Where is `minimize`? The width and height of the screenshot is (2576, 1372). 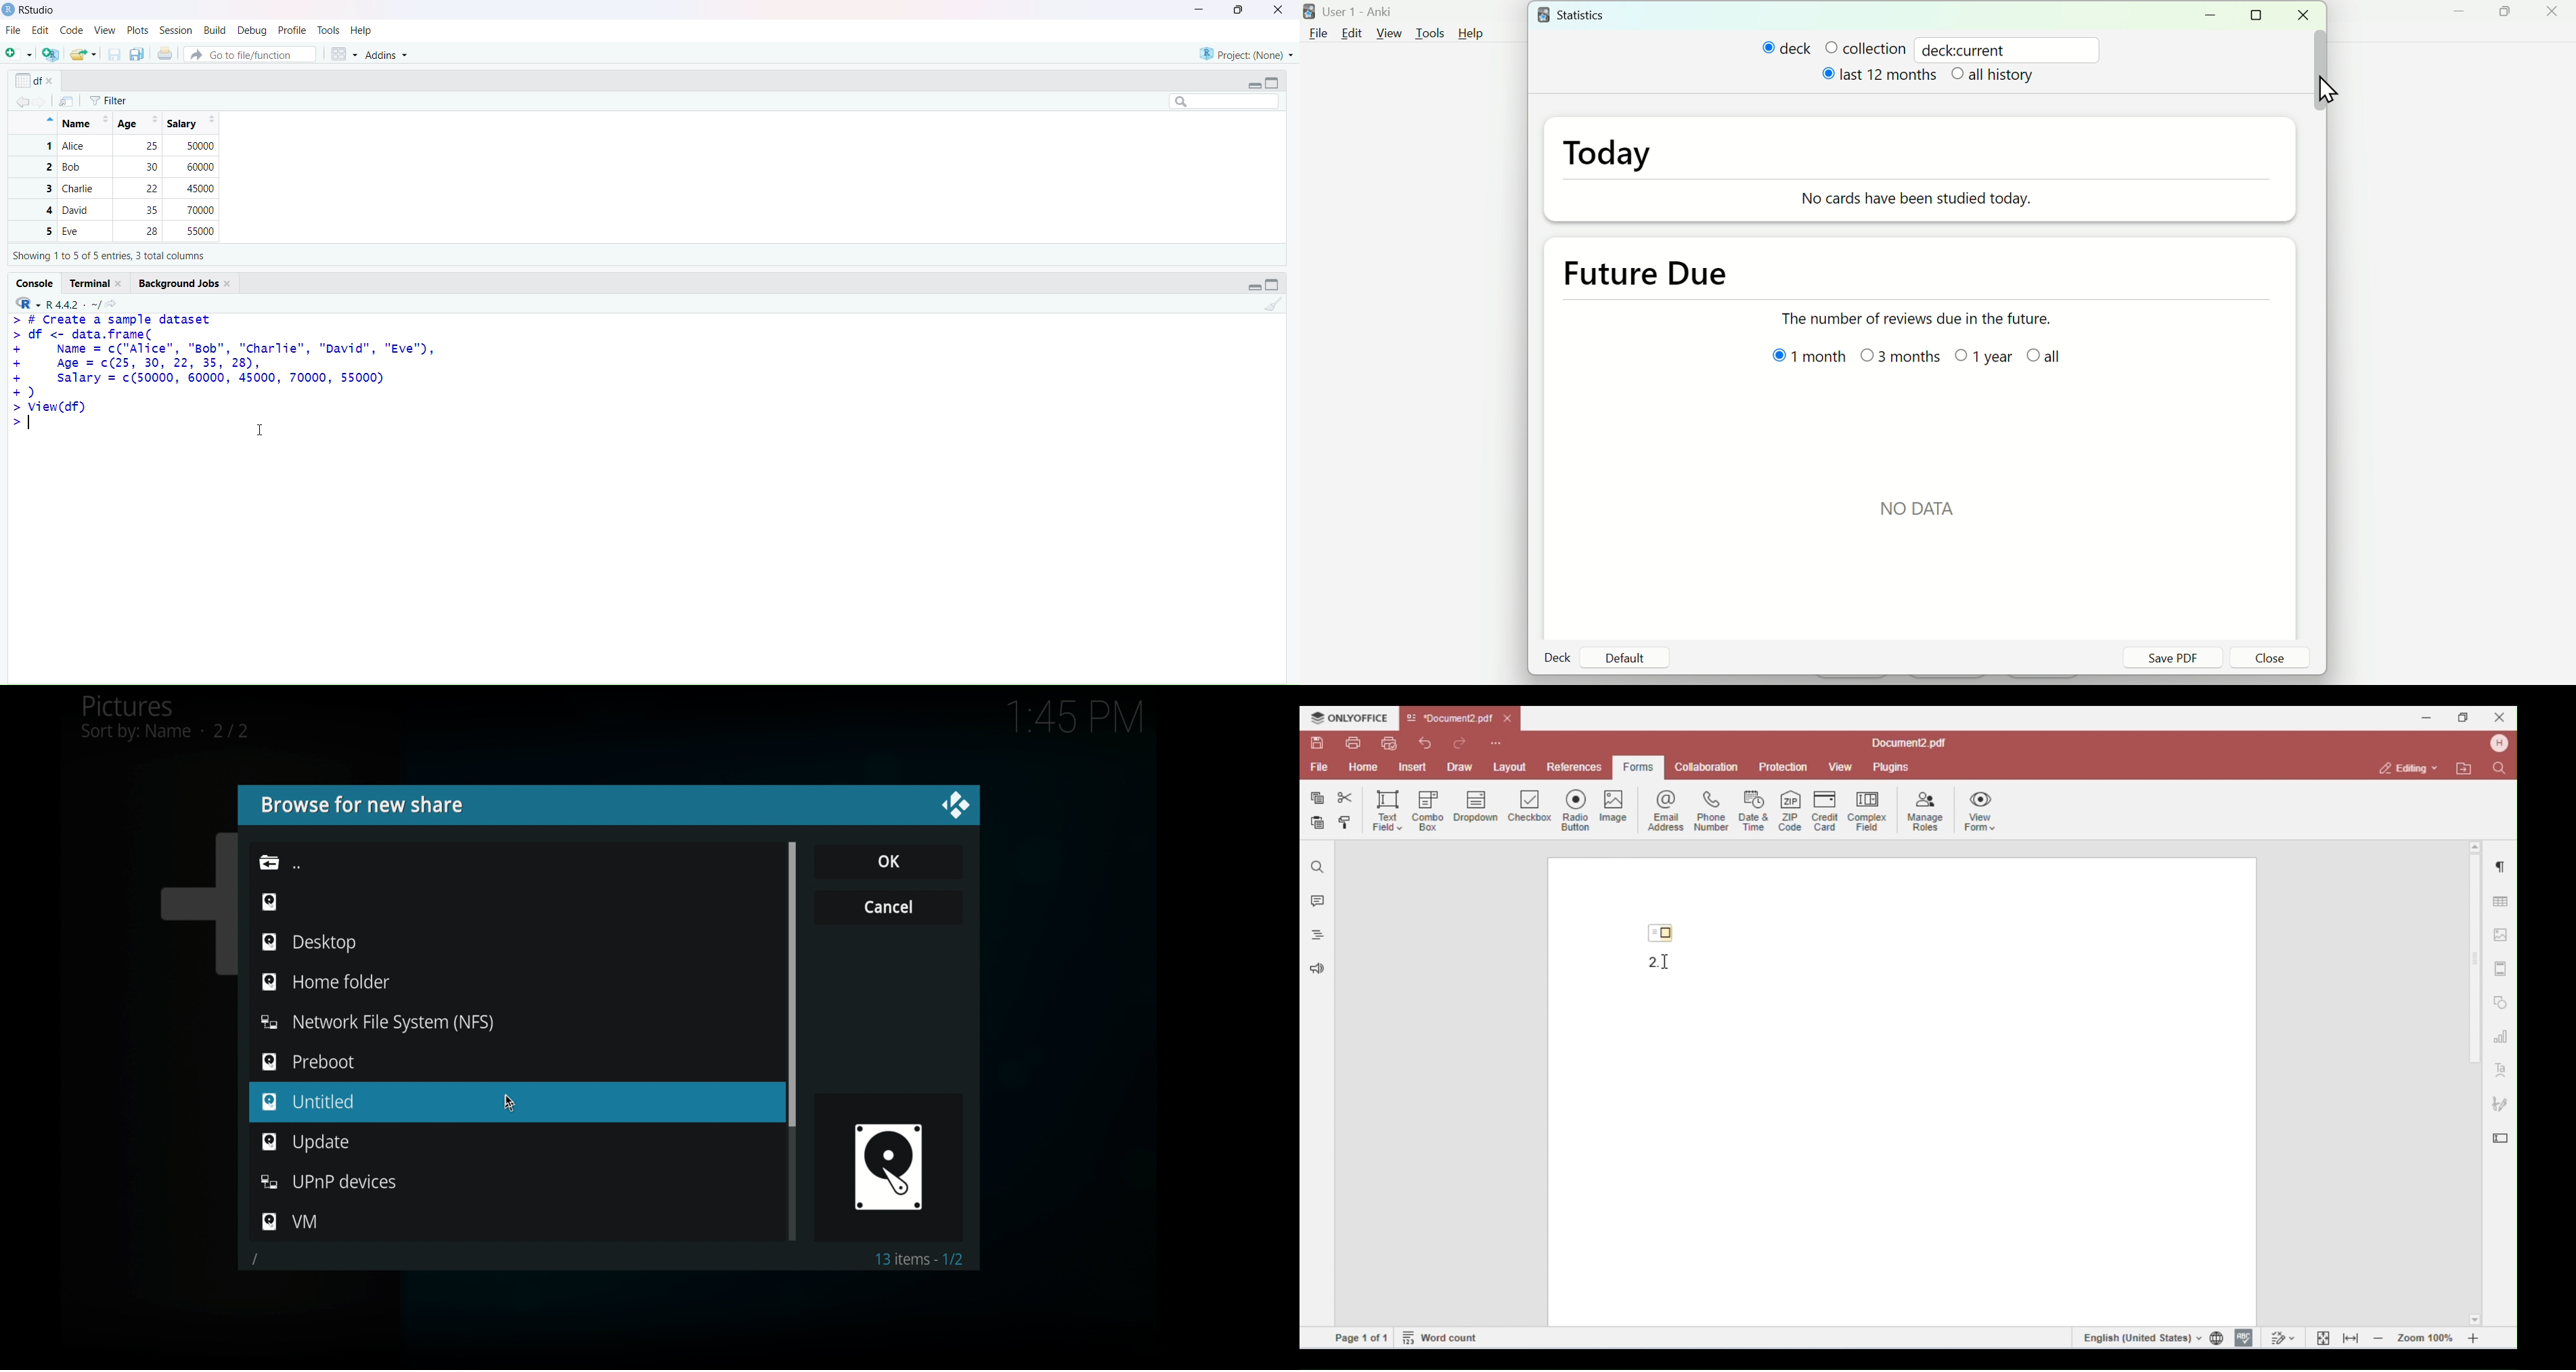 minimize is located at coordinates (1193, 9).